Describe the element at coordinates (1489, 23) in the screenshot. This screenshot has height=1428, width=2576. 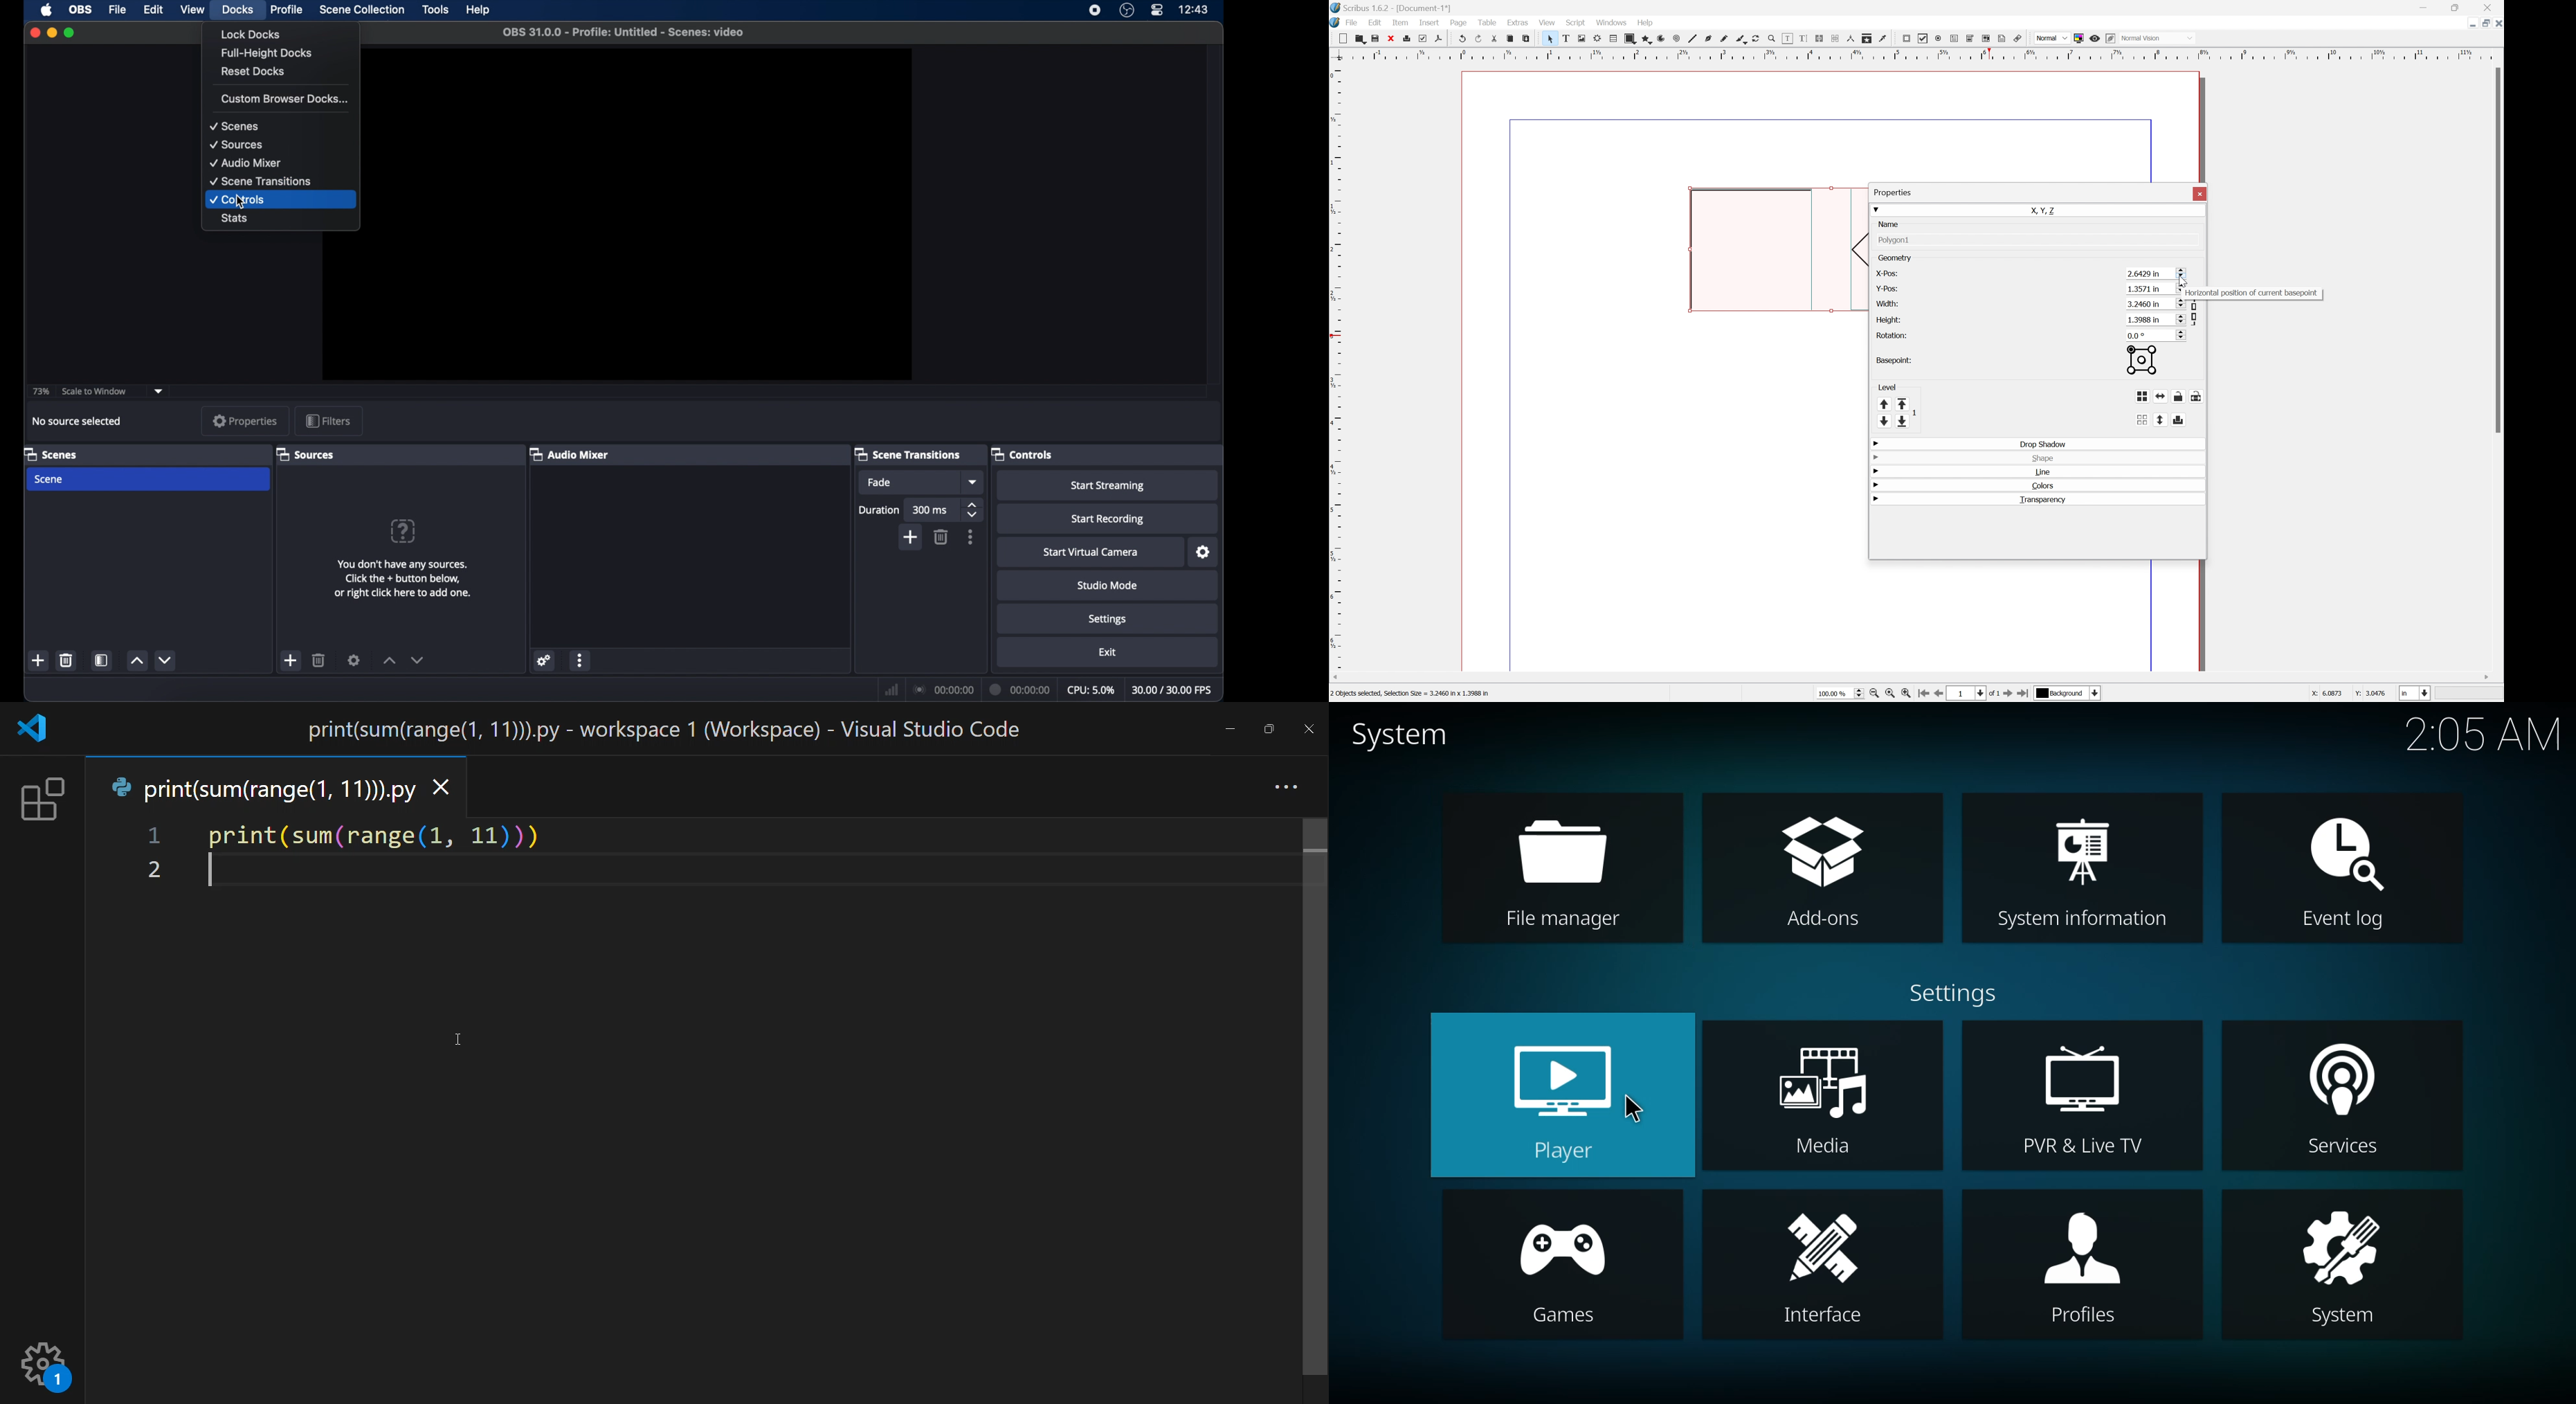
I see `table` at that location.